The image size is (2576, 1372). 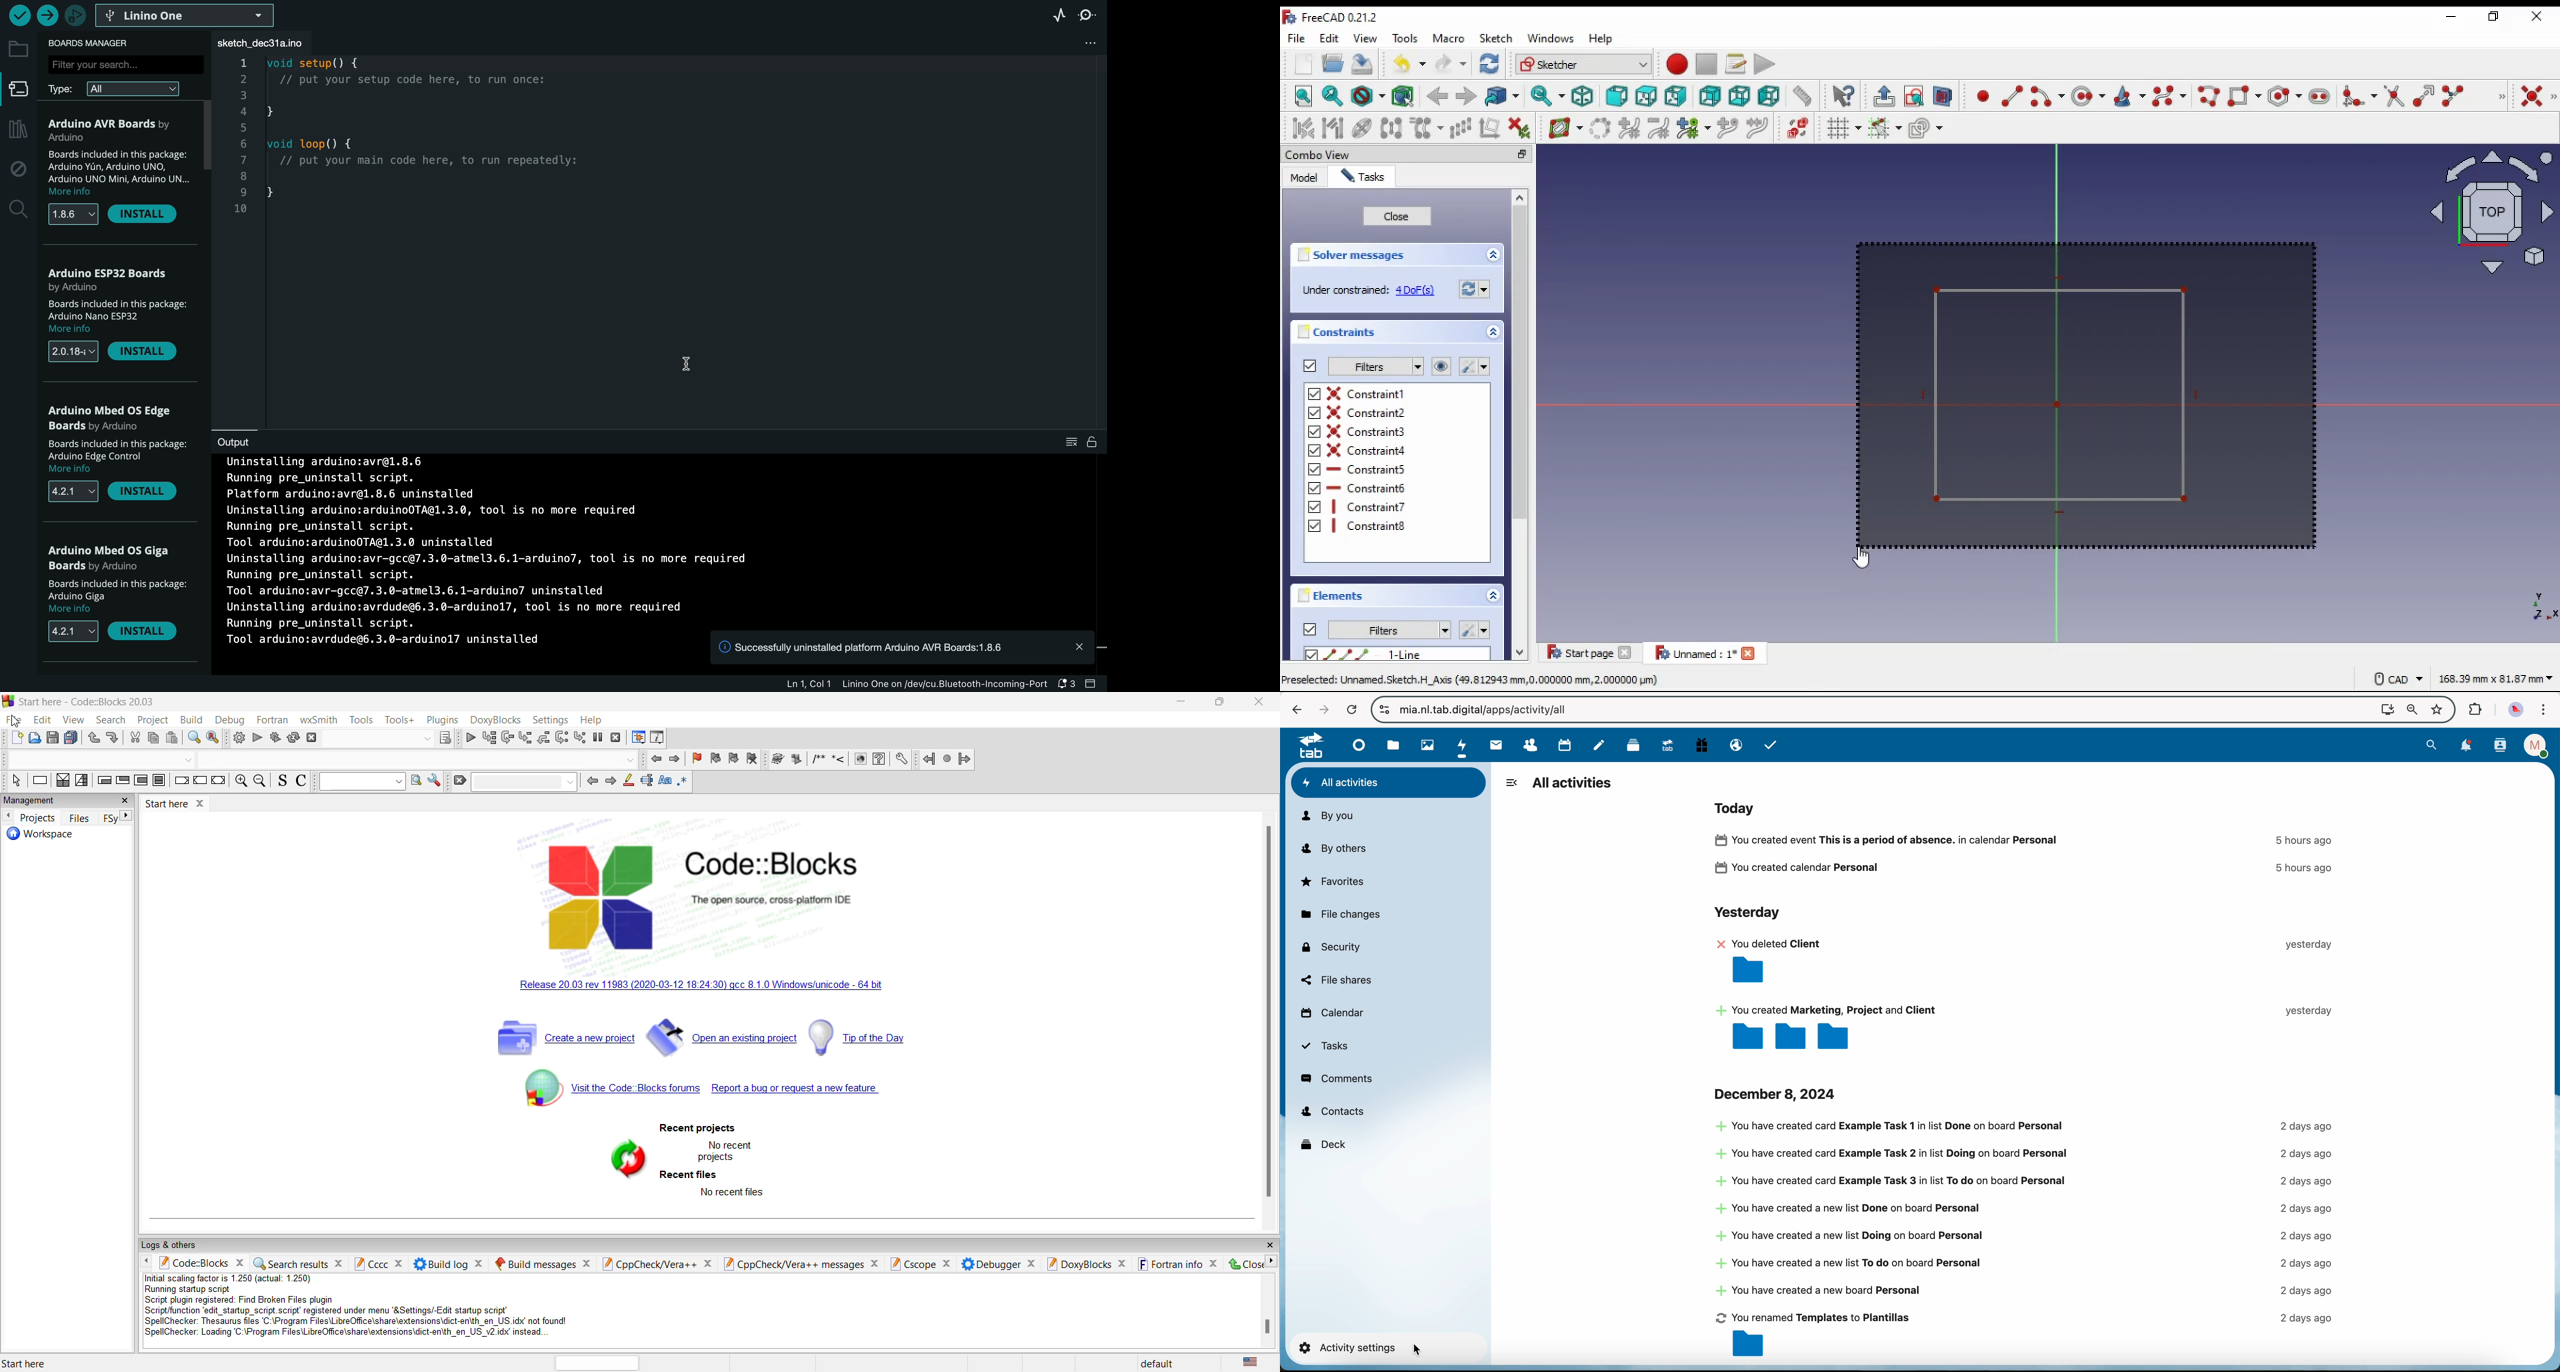 I want to click on mail, so click(x=1494, y=745).